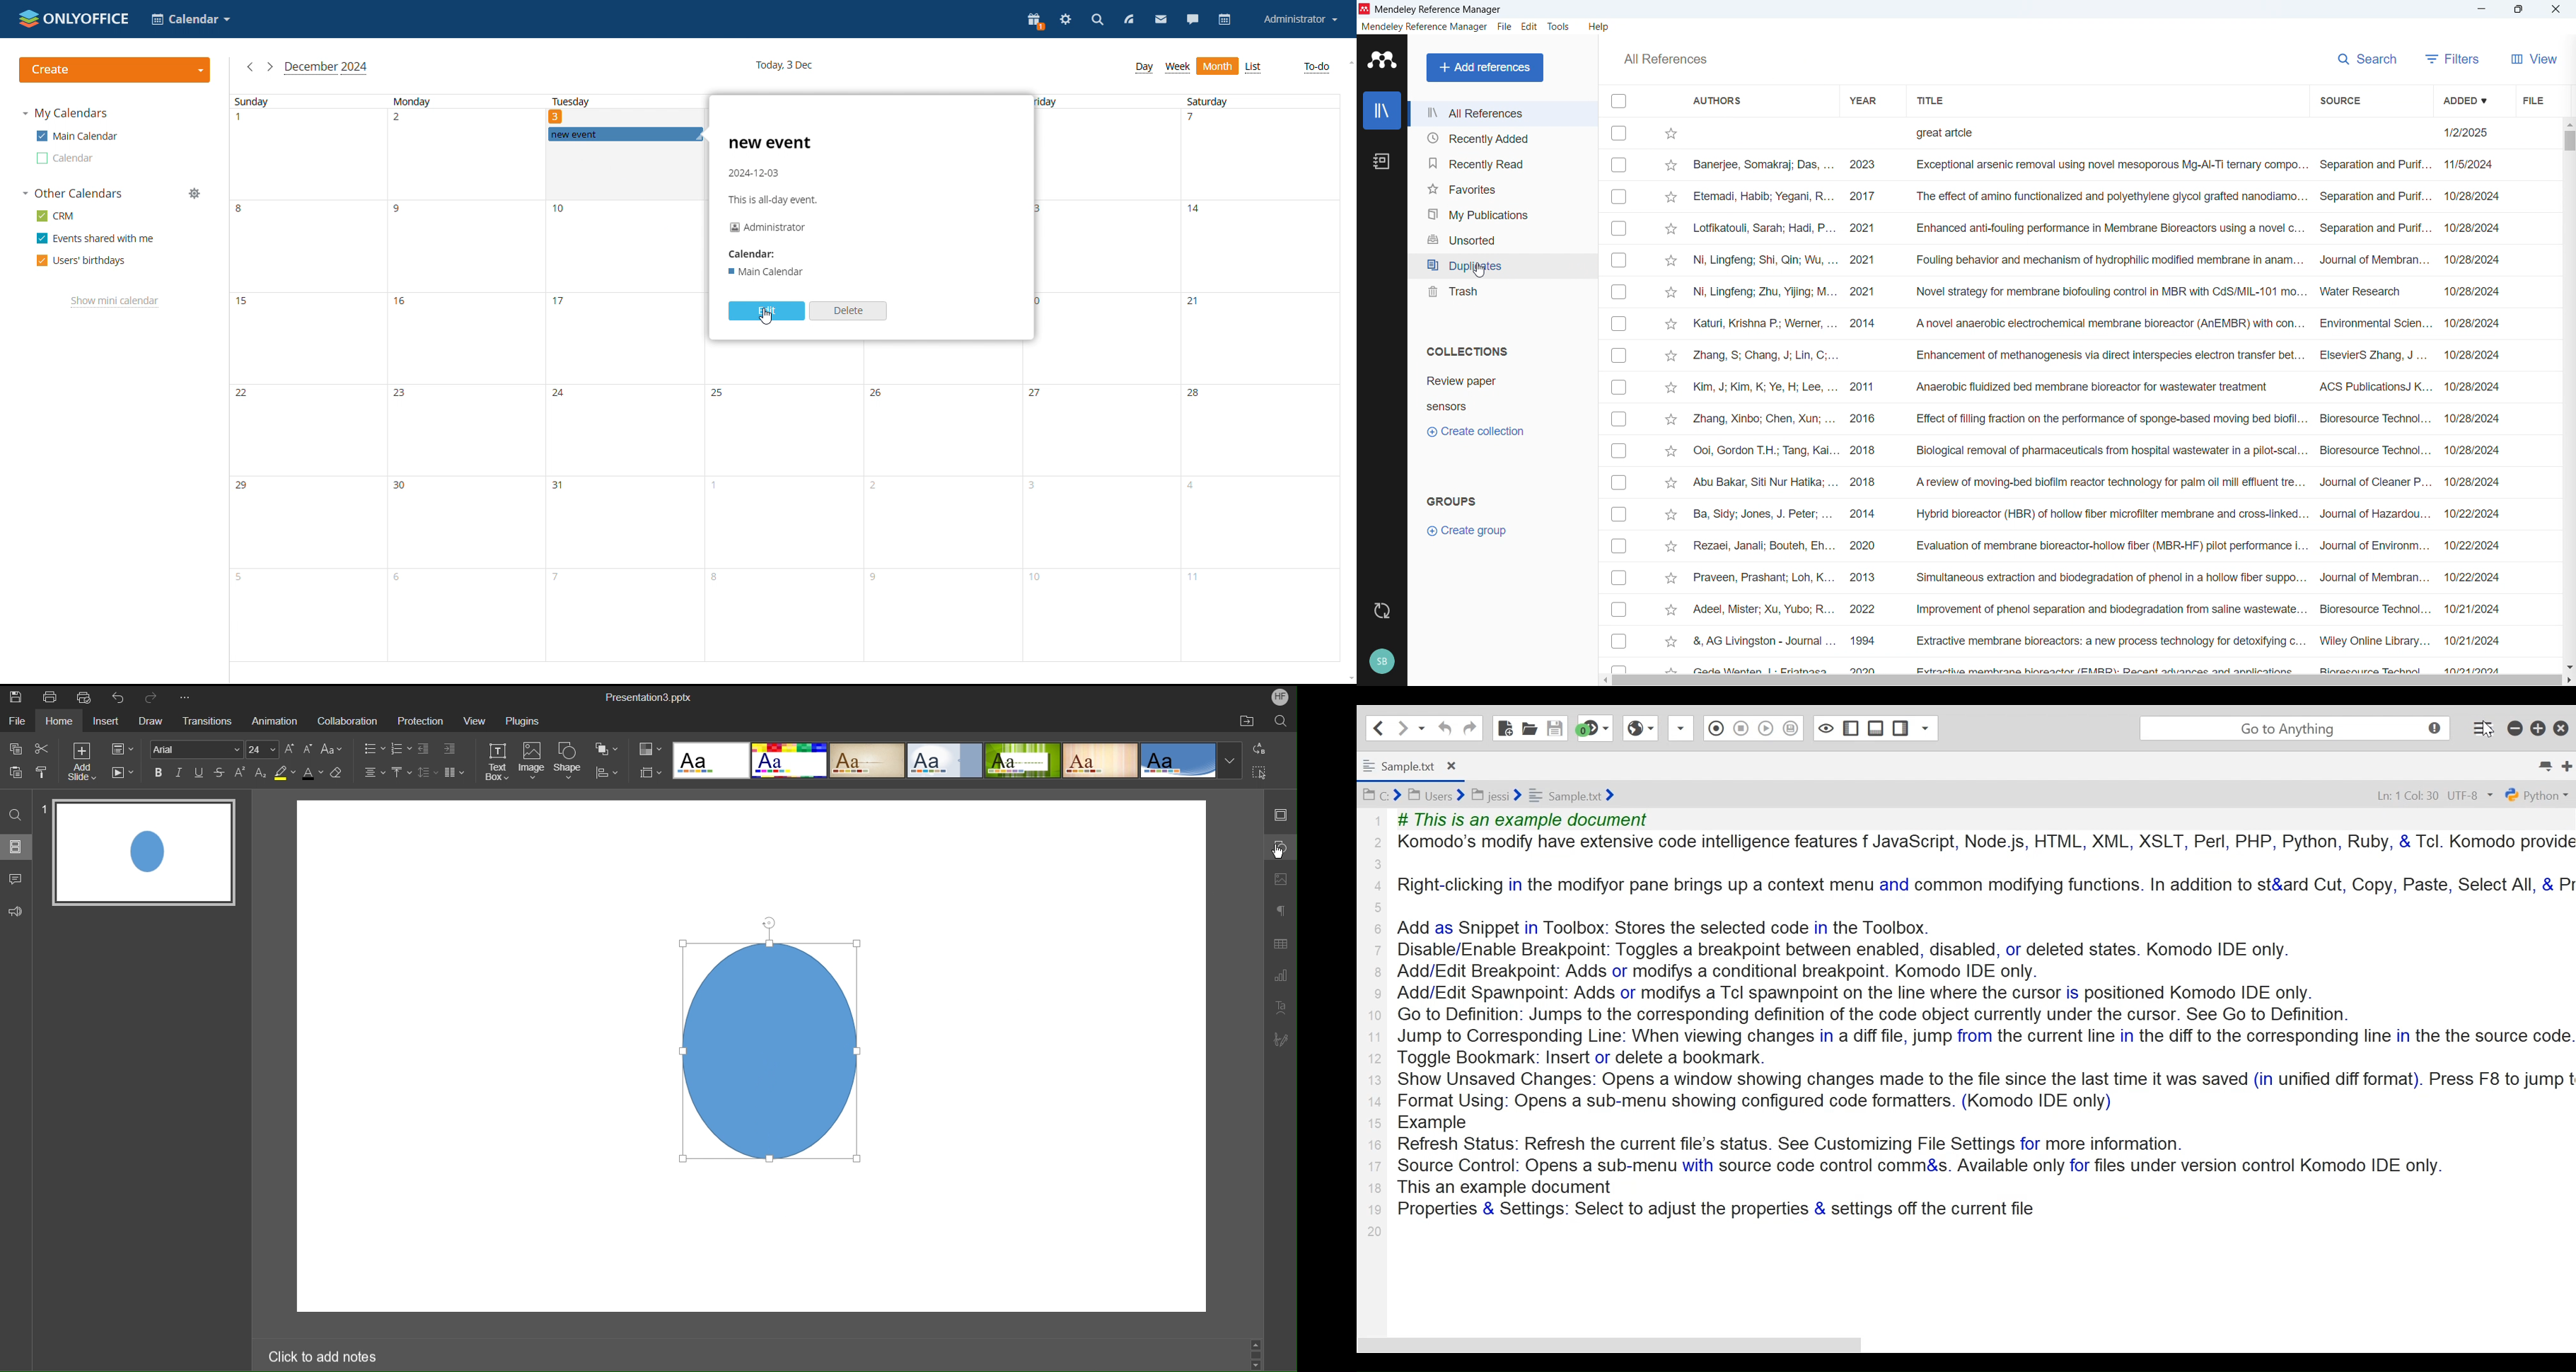 This screenshot has width=2576, height=1372. Describe the element at coordinates (264, 750) in the screenshot. I see `24` at that location.